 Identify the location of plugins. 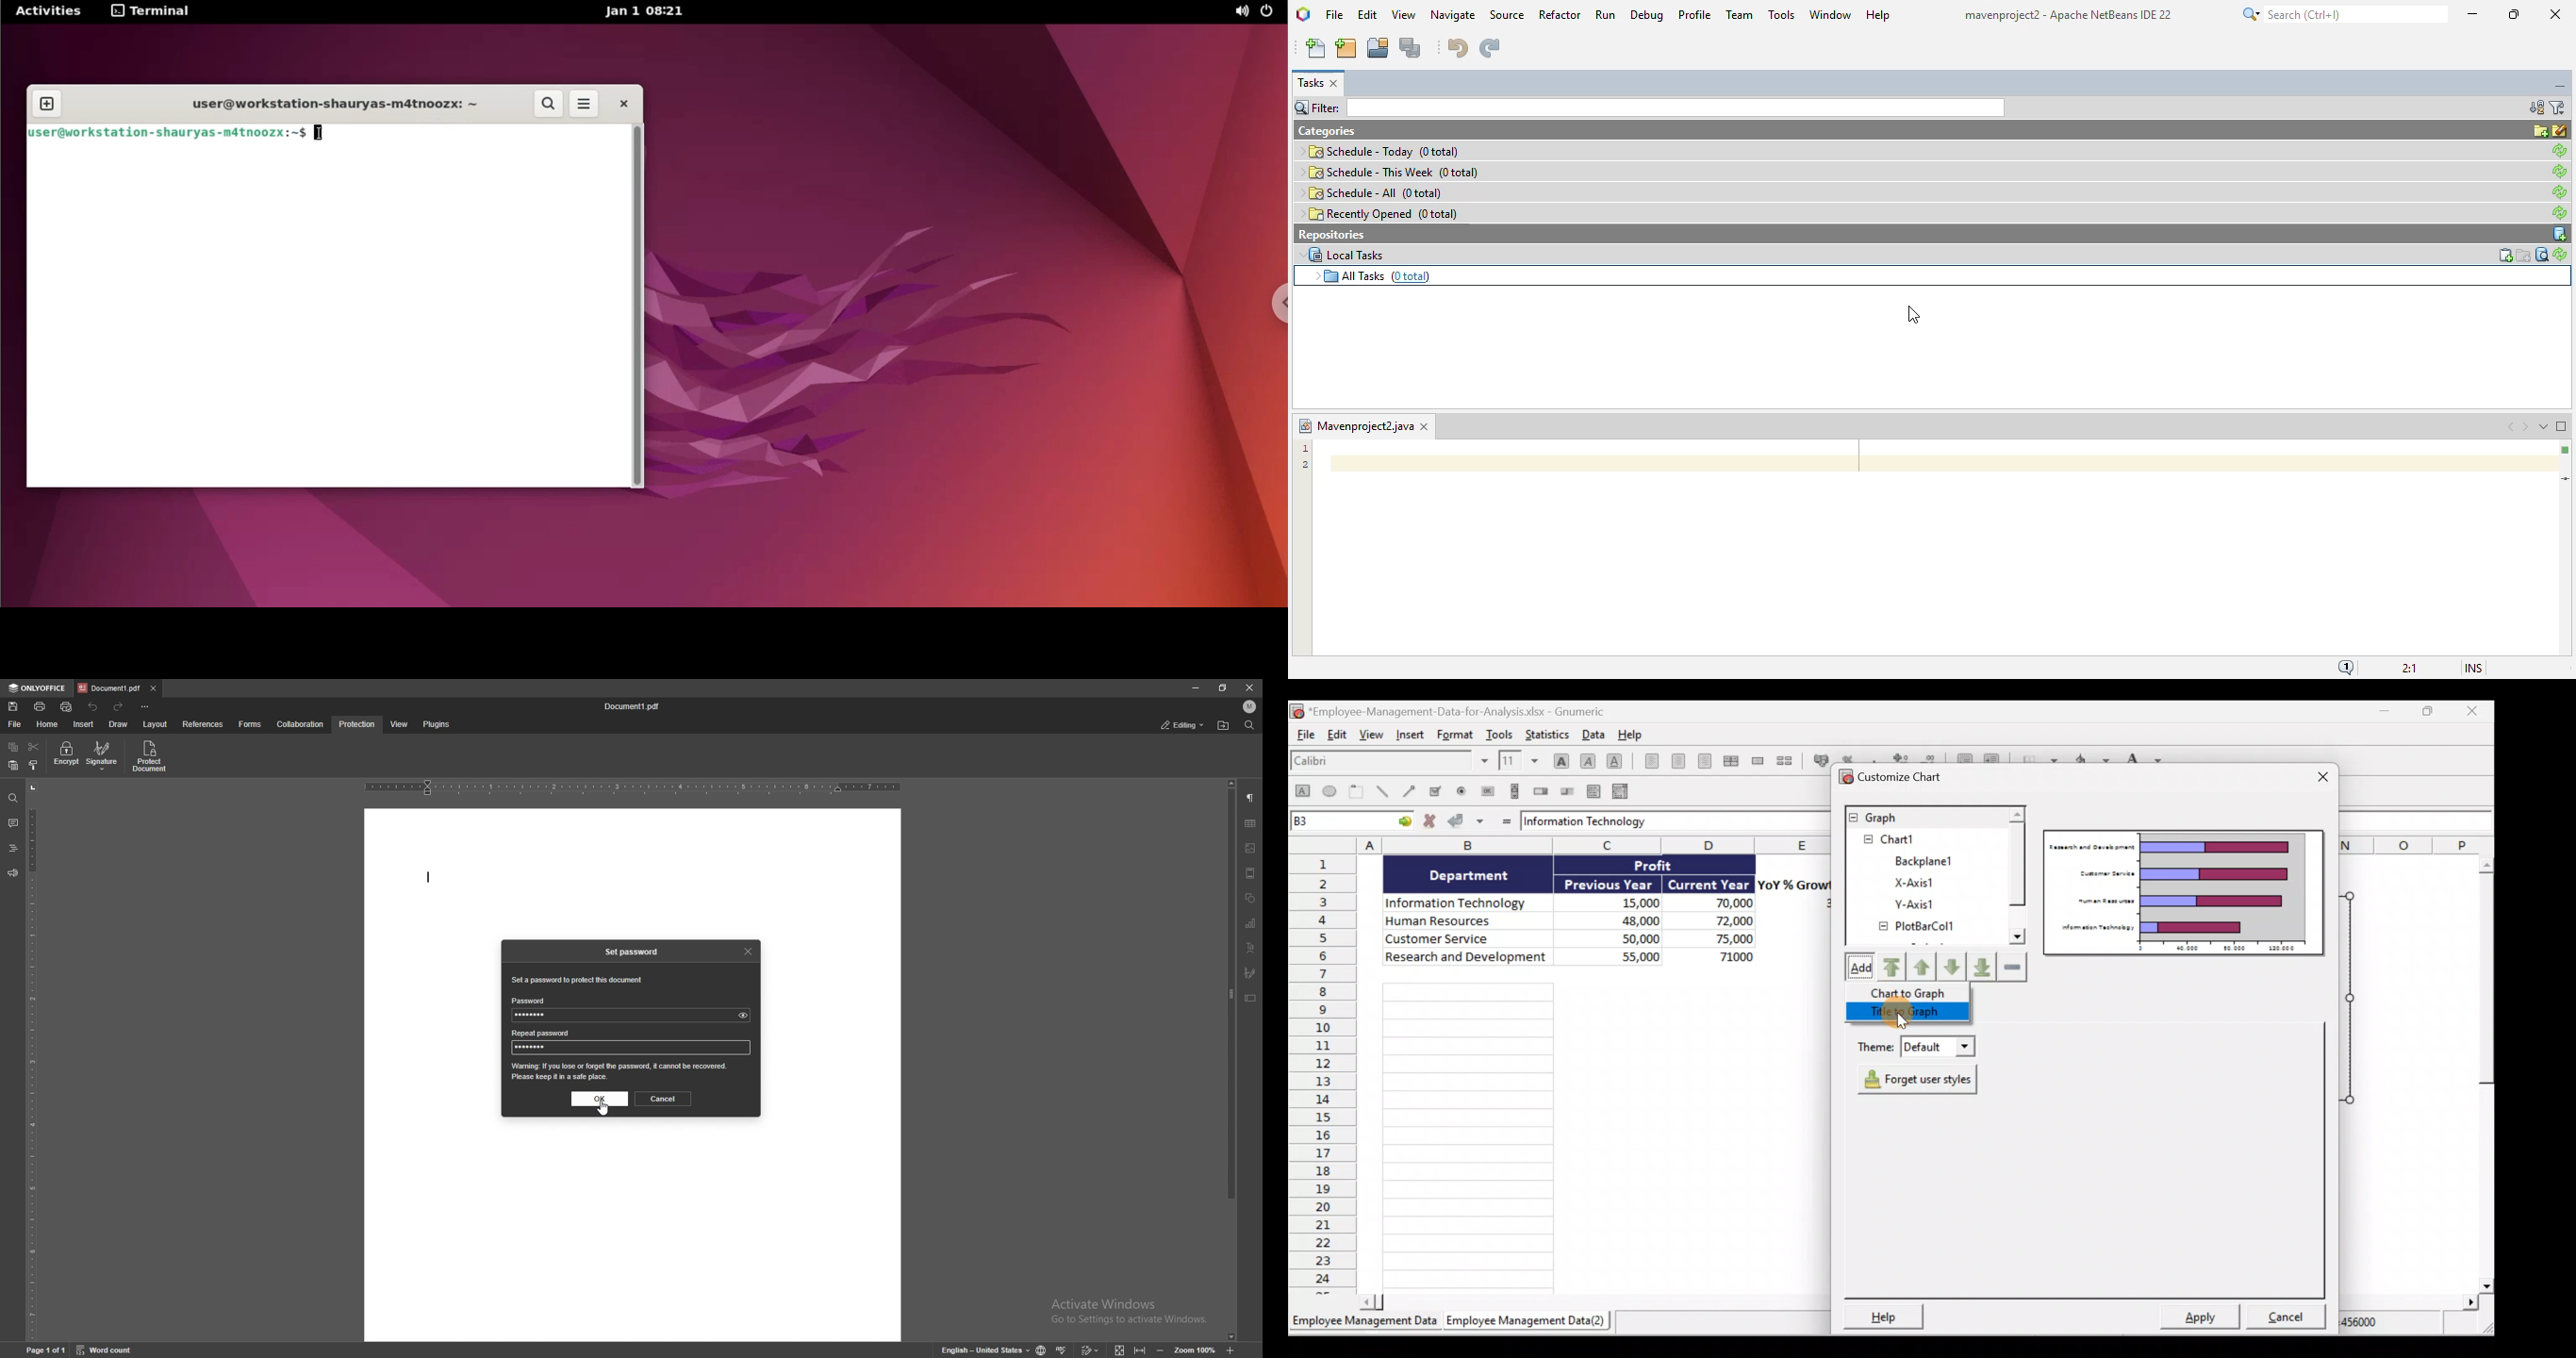
(438, 724).